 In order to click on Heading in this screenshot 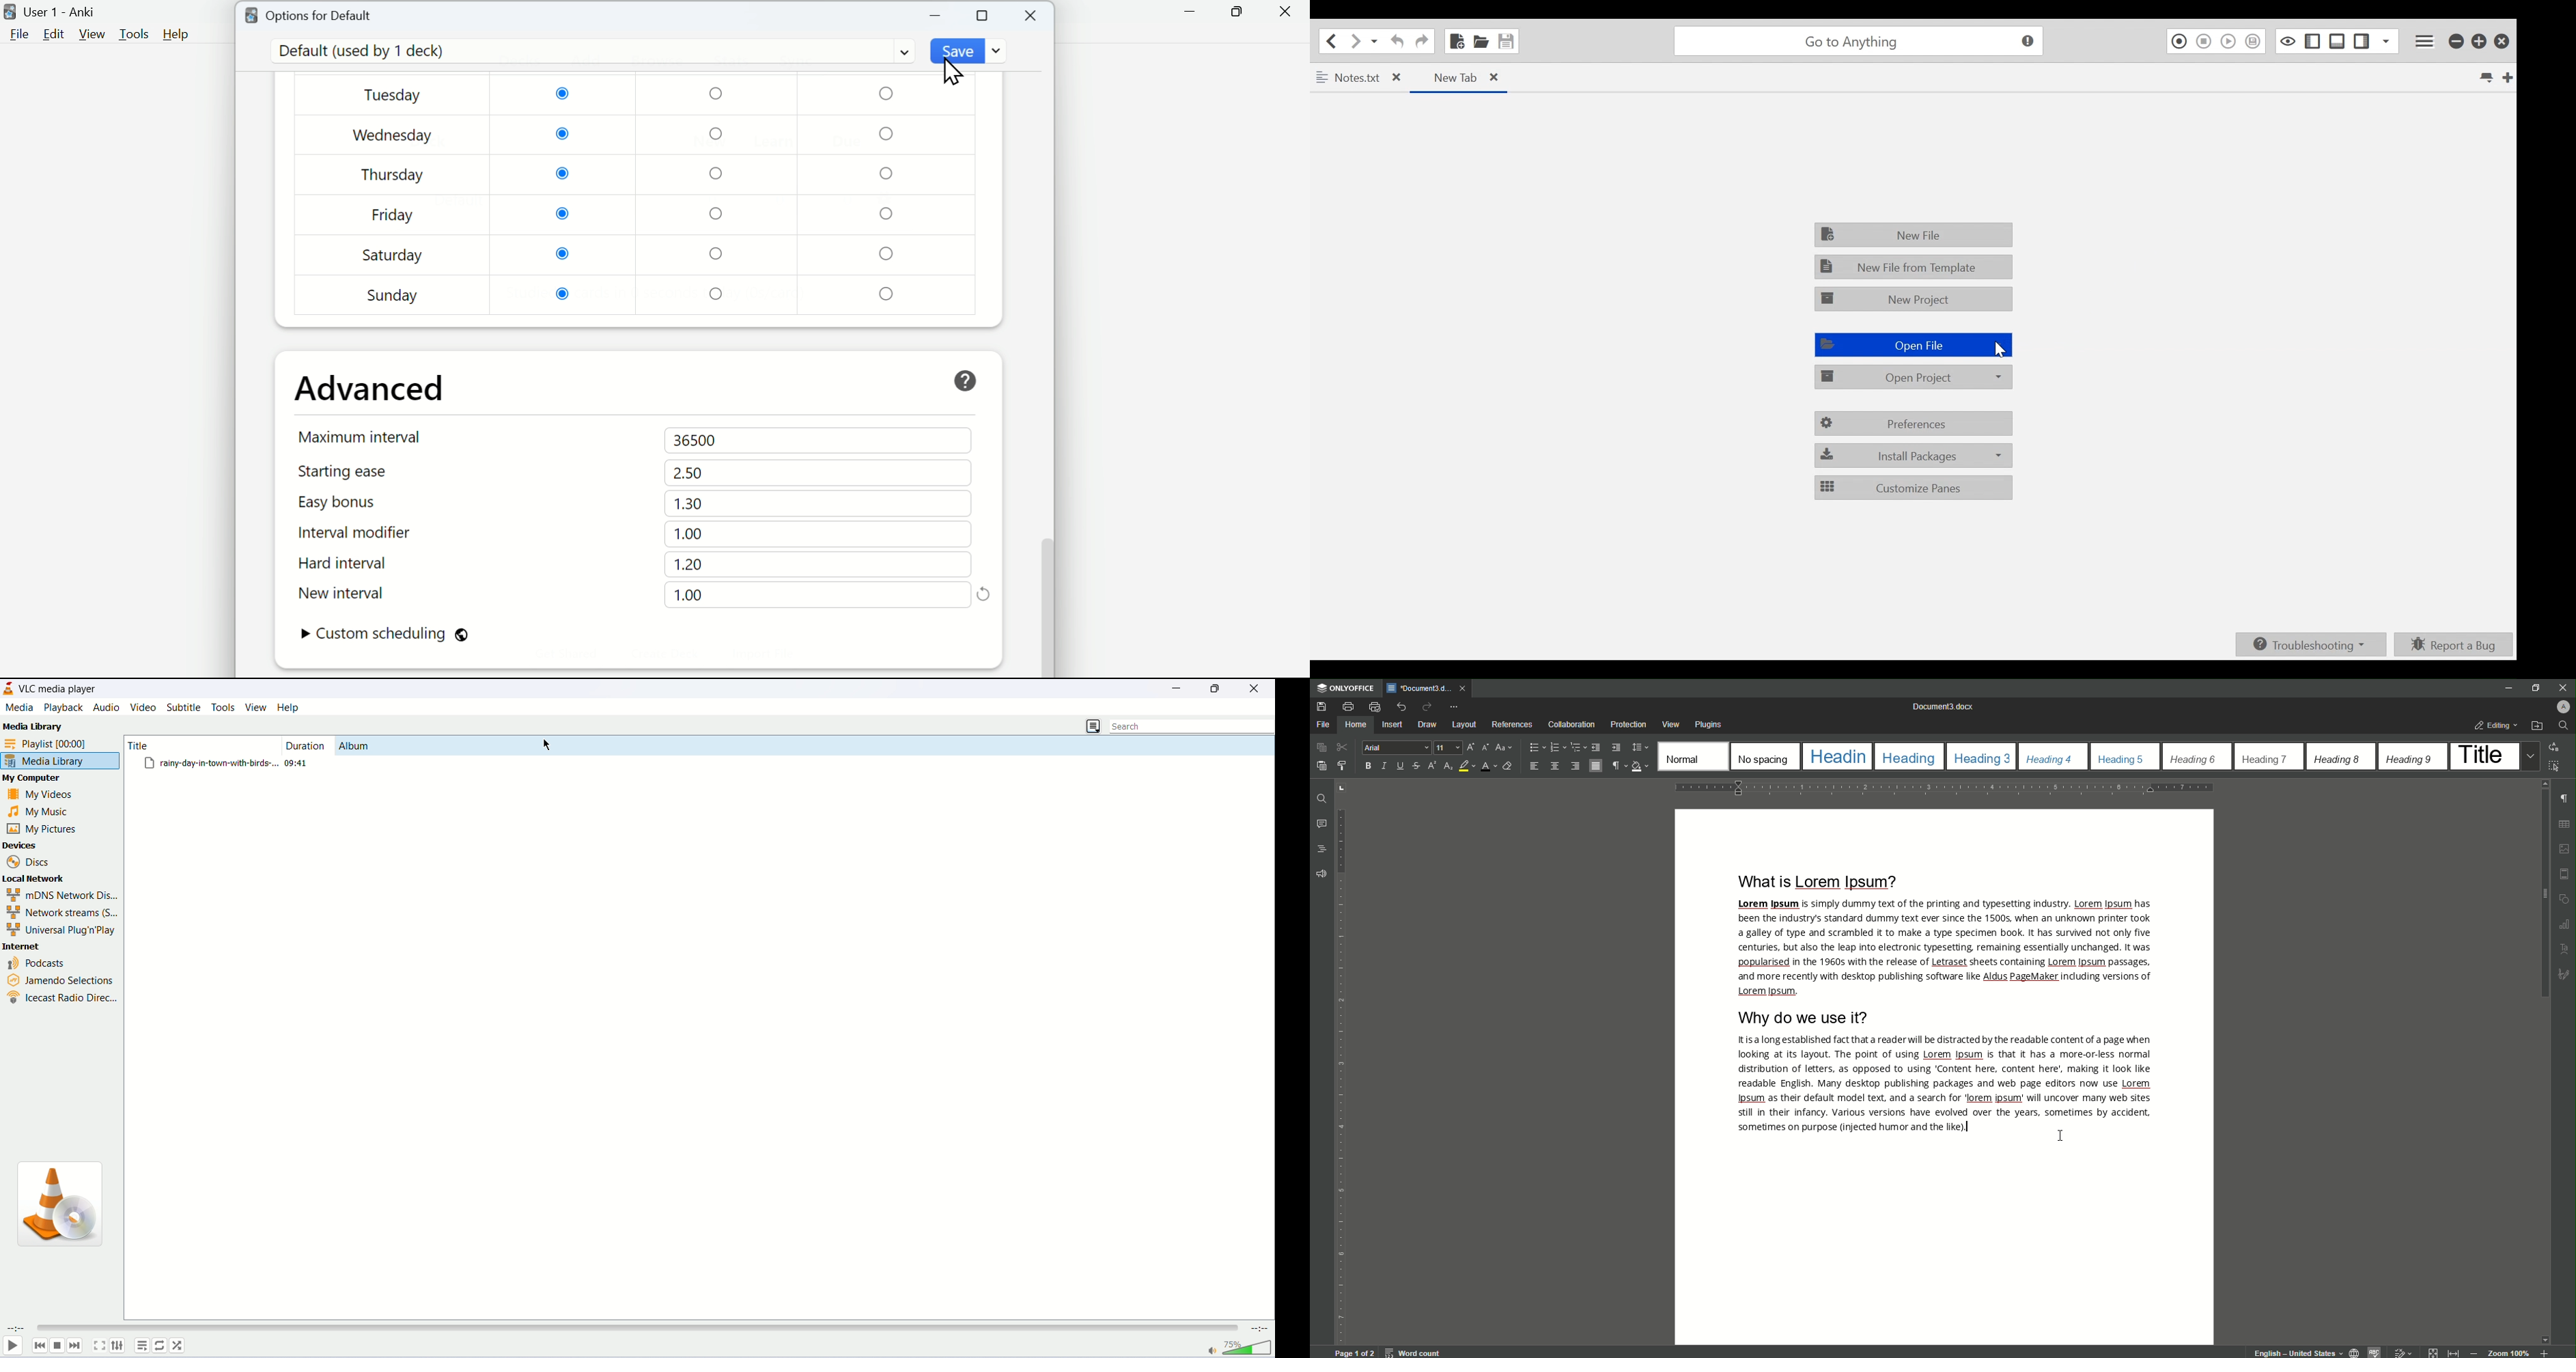, I will do `click(1908, 757)`.